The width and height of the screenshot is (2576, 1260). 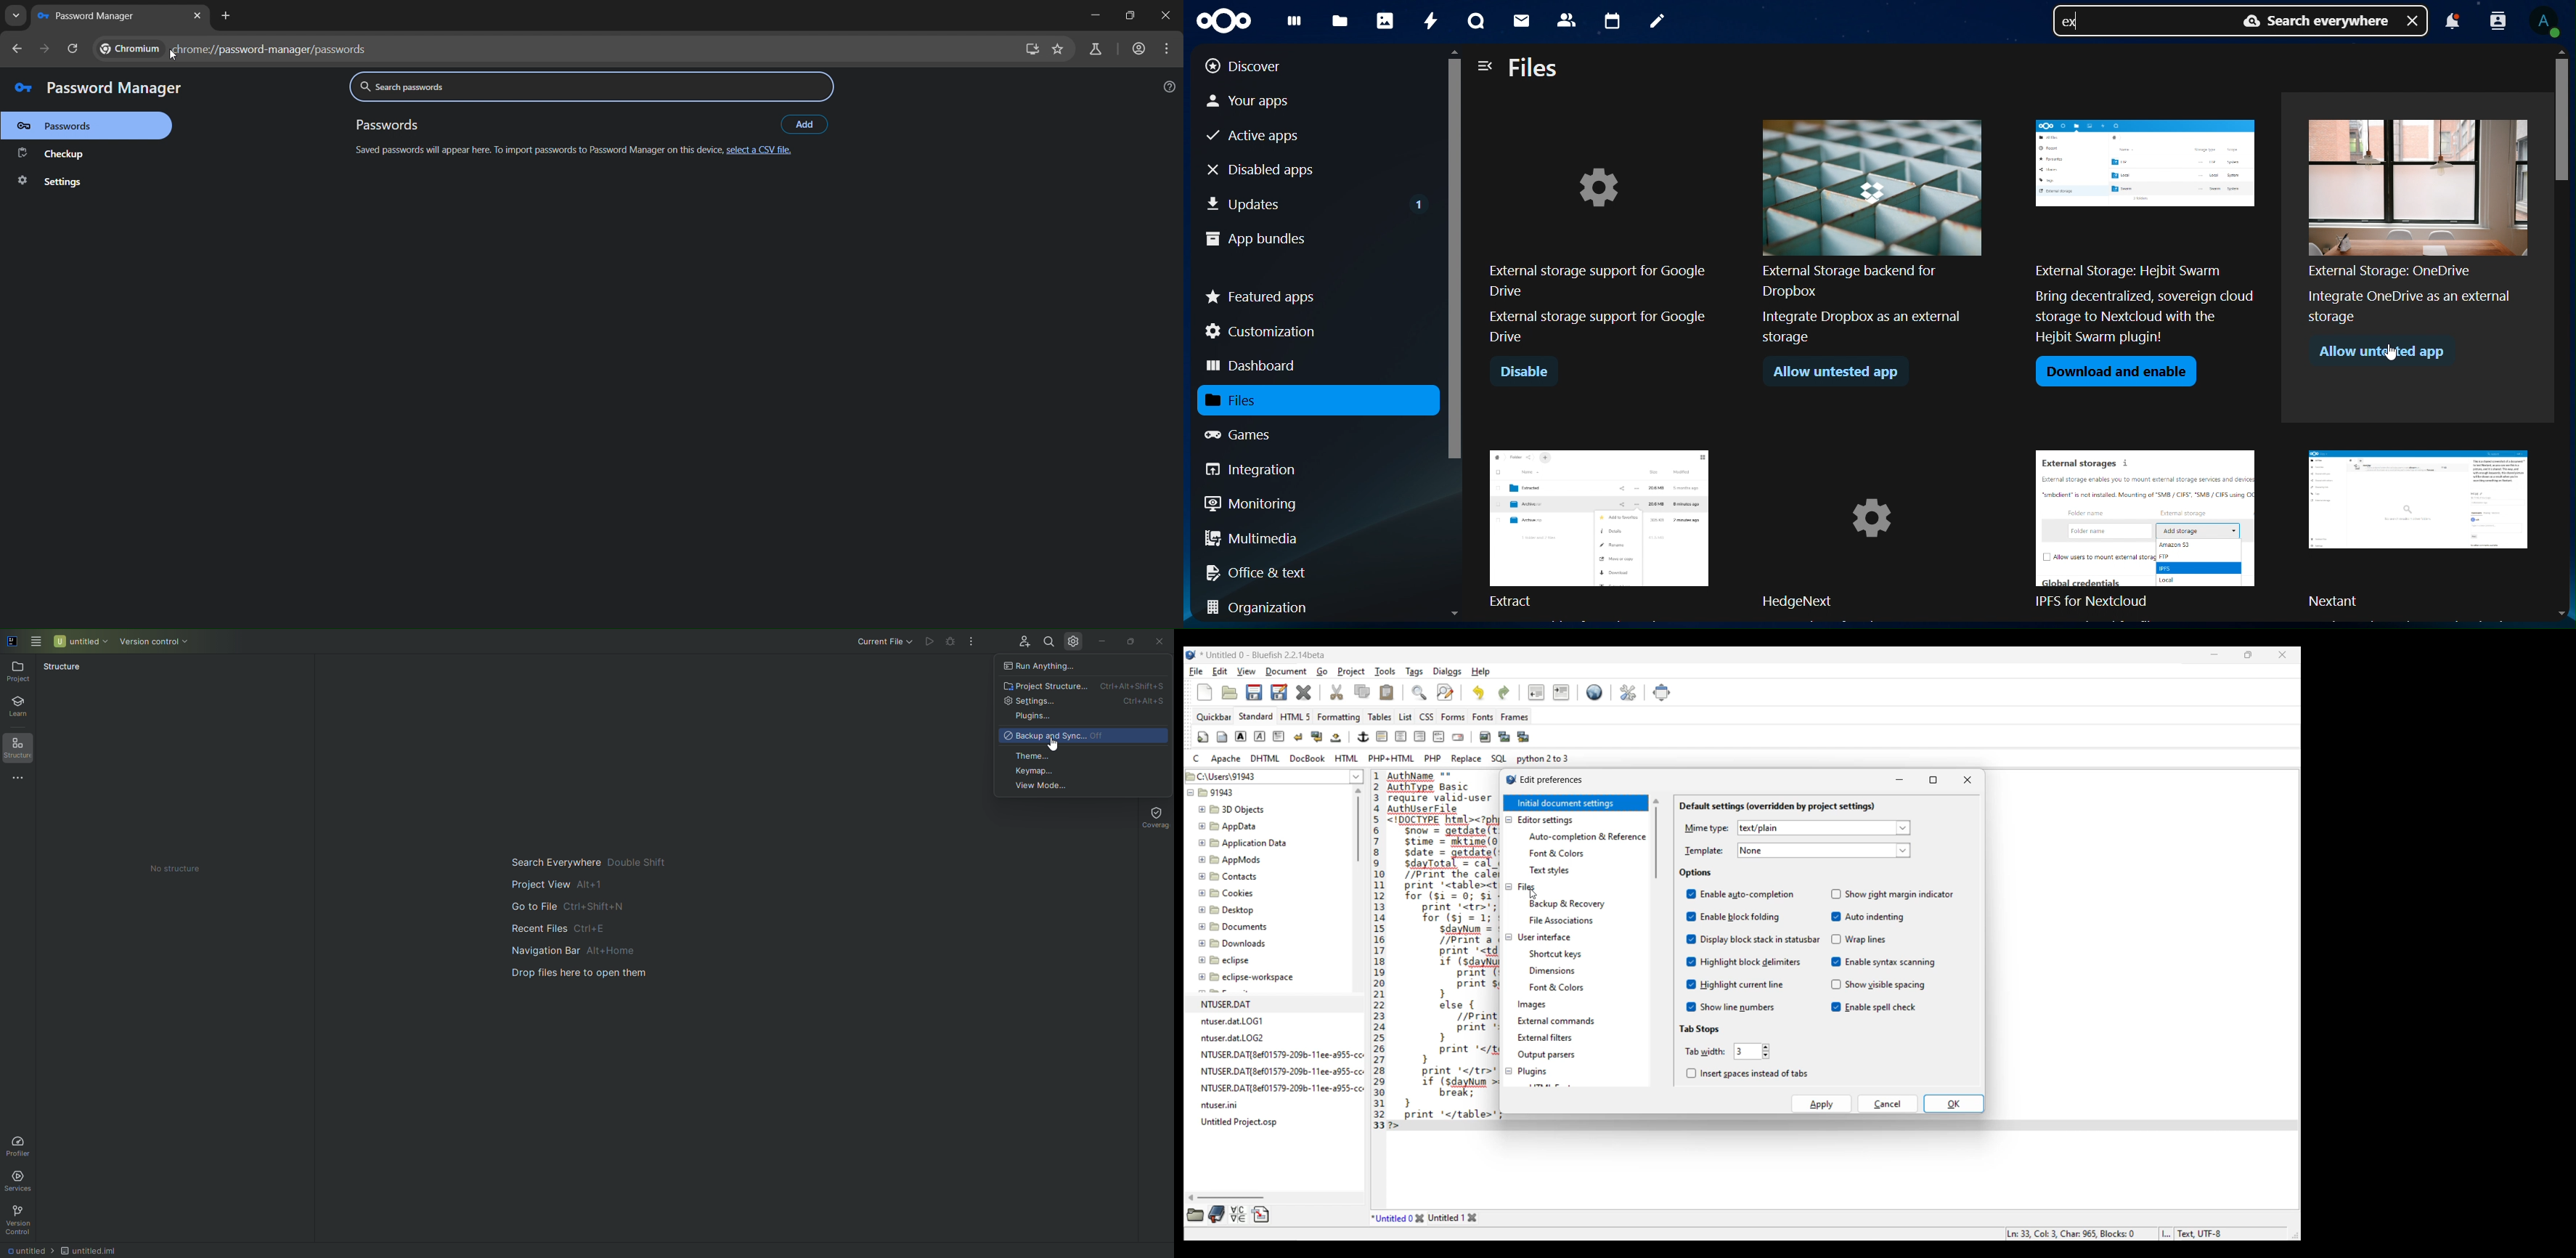 I want to click on mail, so click(x=1523, y=23).